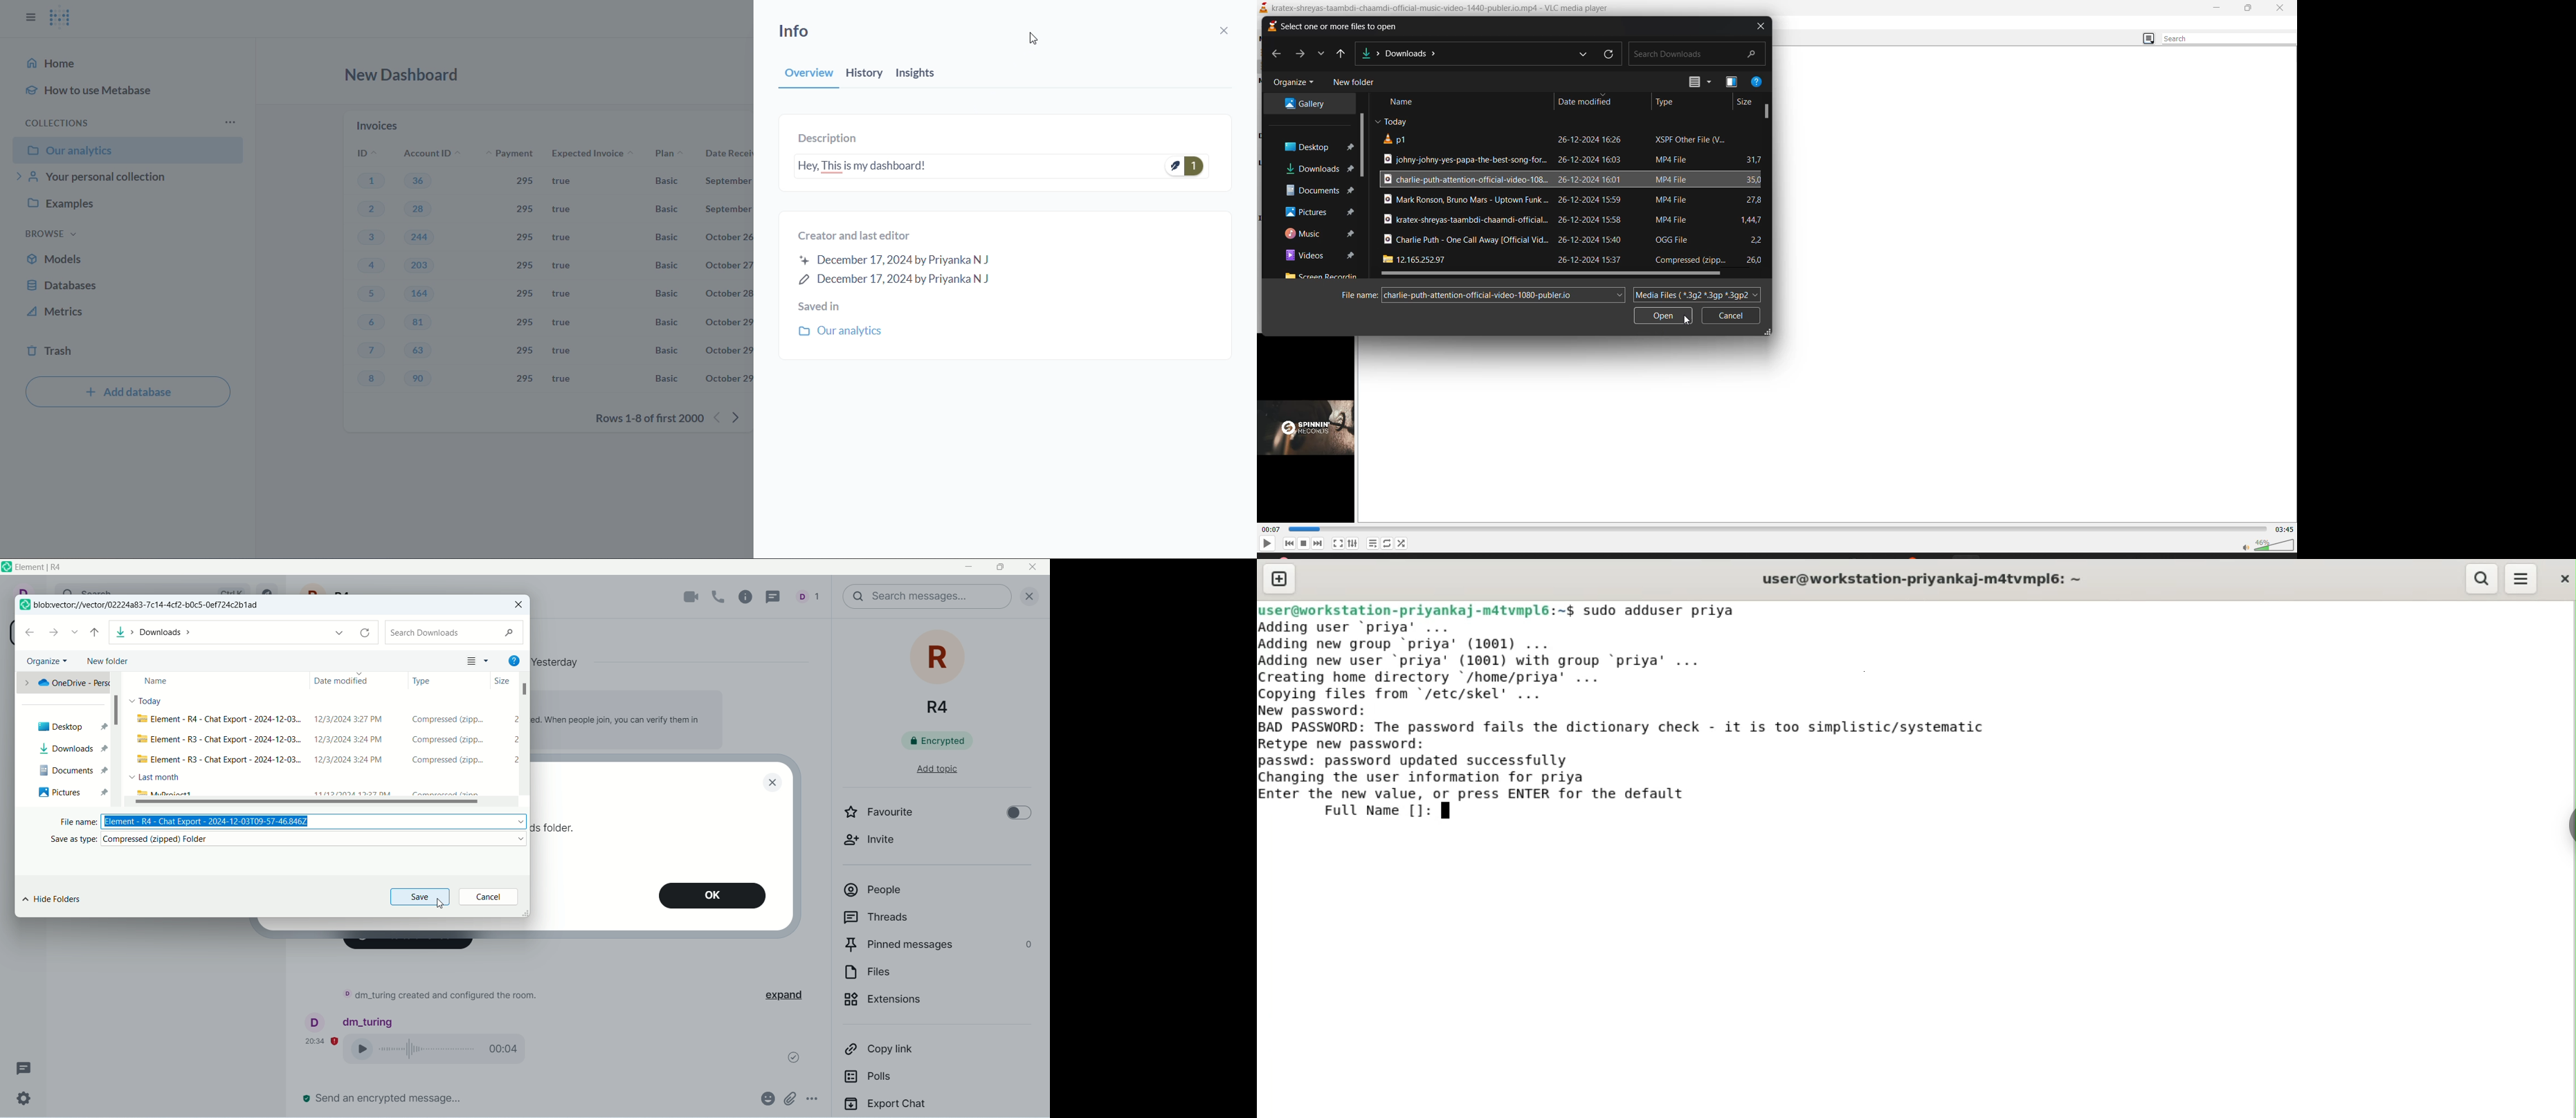 This screenshot has height=1120, width=2576. I want to click on 203, so click(422, 266).